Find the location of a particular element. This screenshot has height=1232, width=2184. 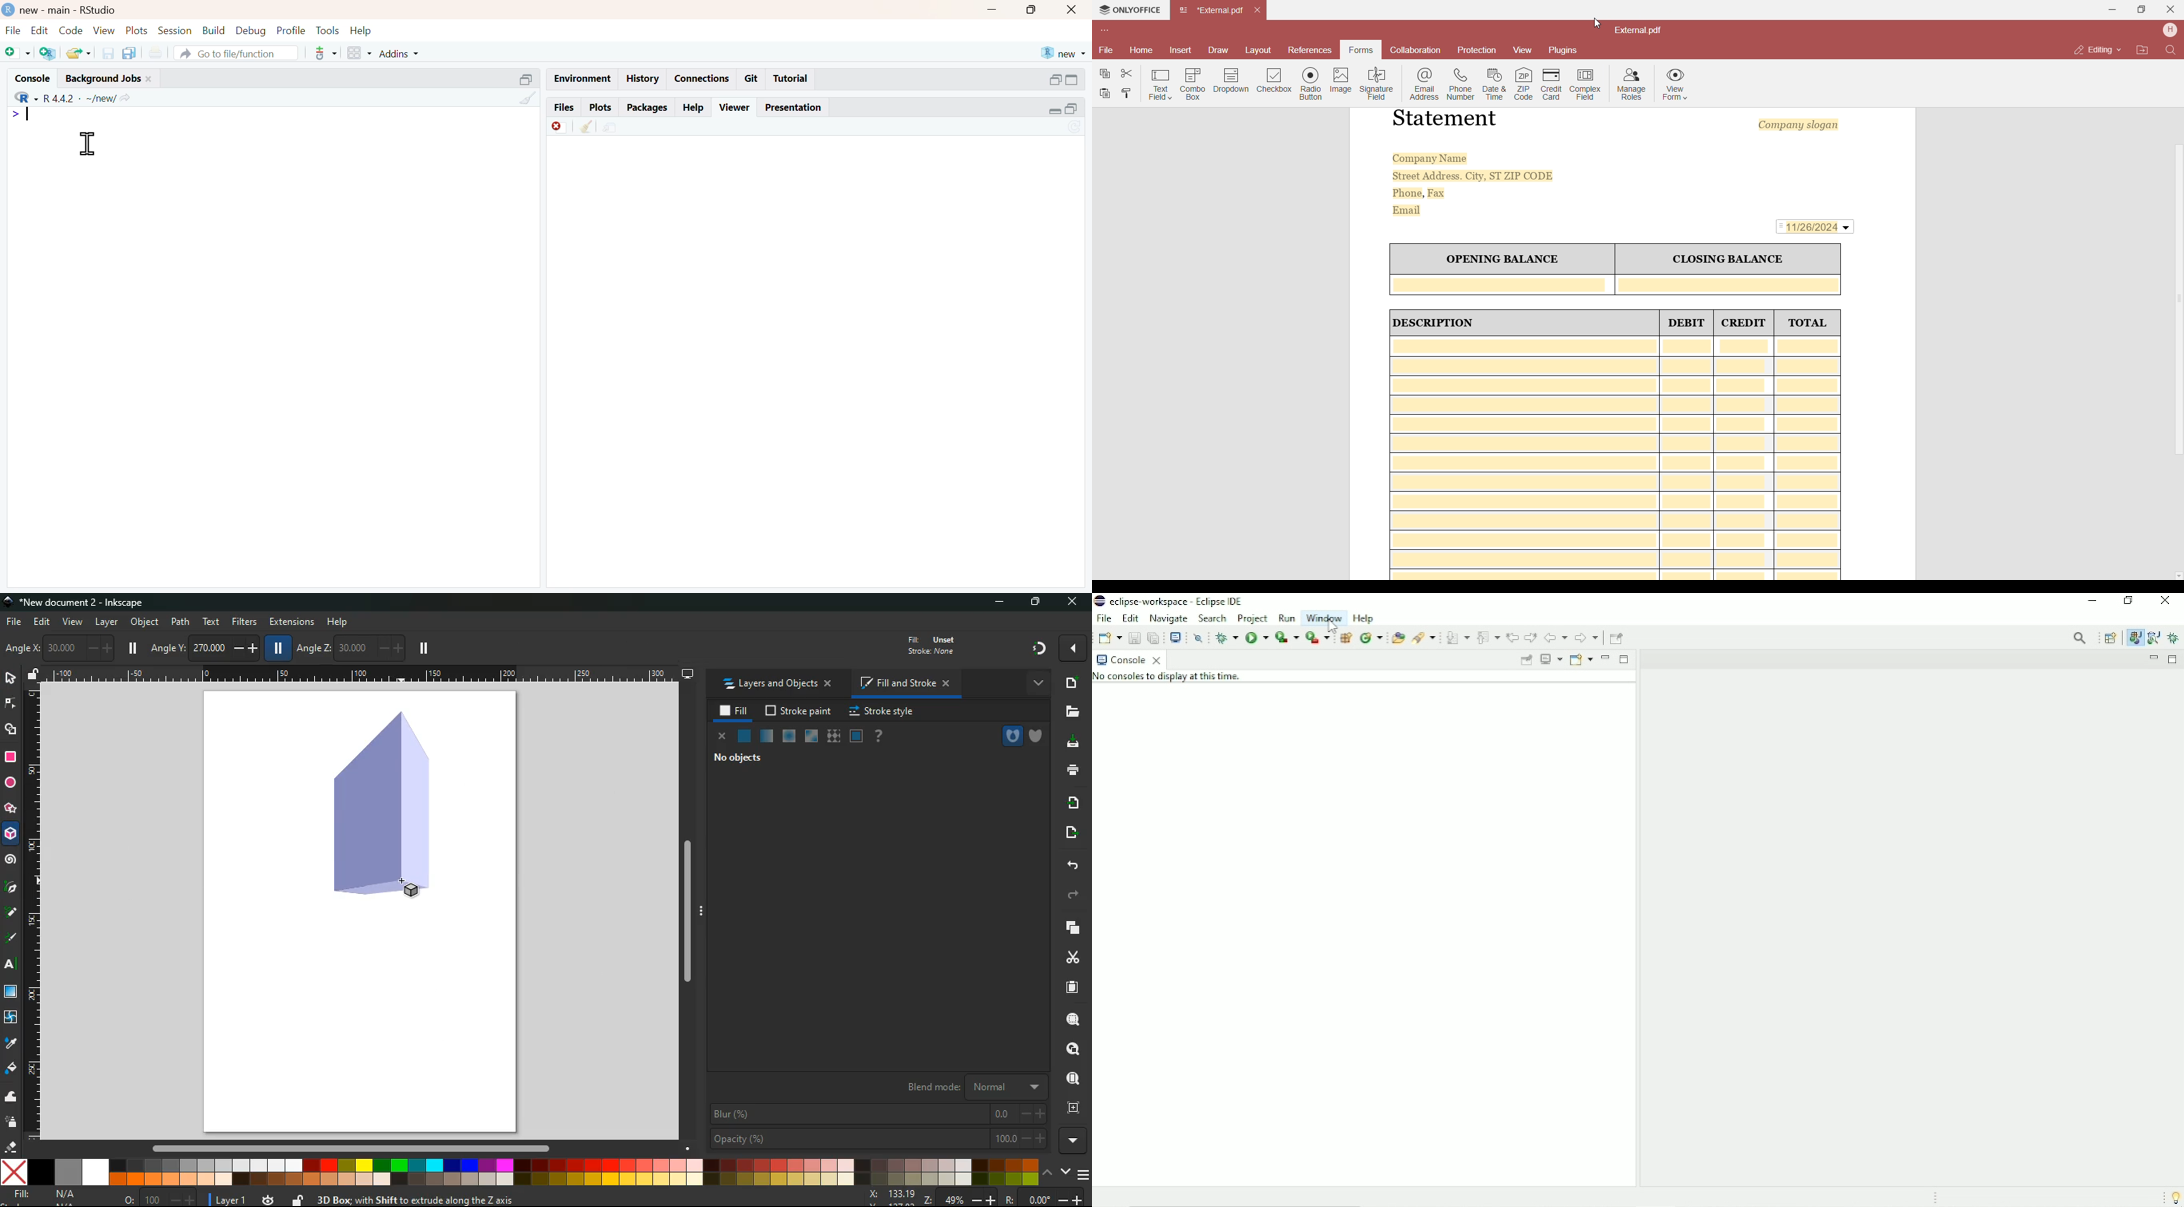

Find is located at coordinates (2171, 51).